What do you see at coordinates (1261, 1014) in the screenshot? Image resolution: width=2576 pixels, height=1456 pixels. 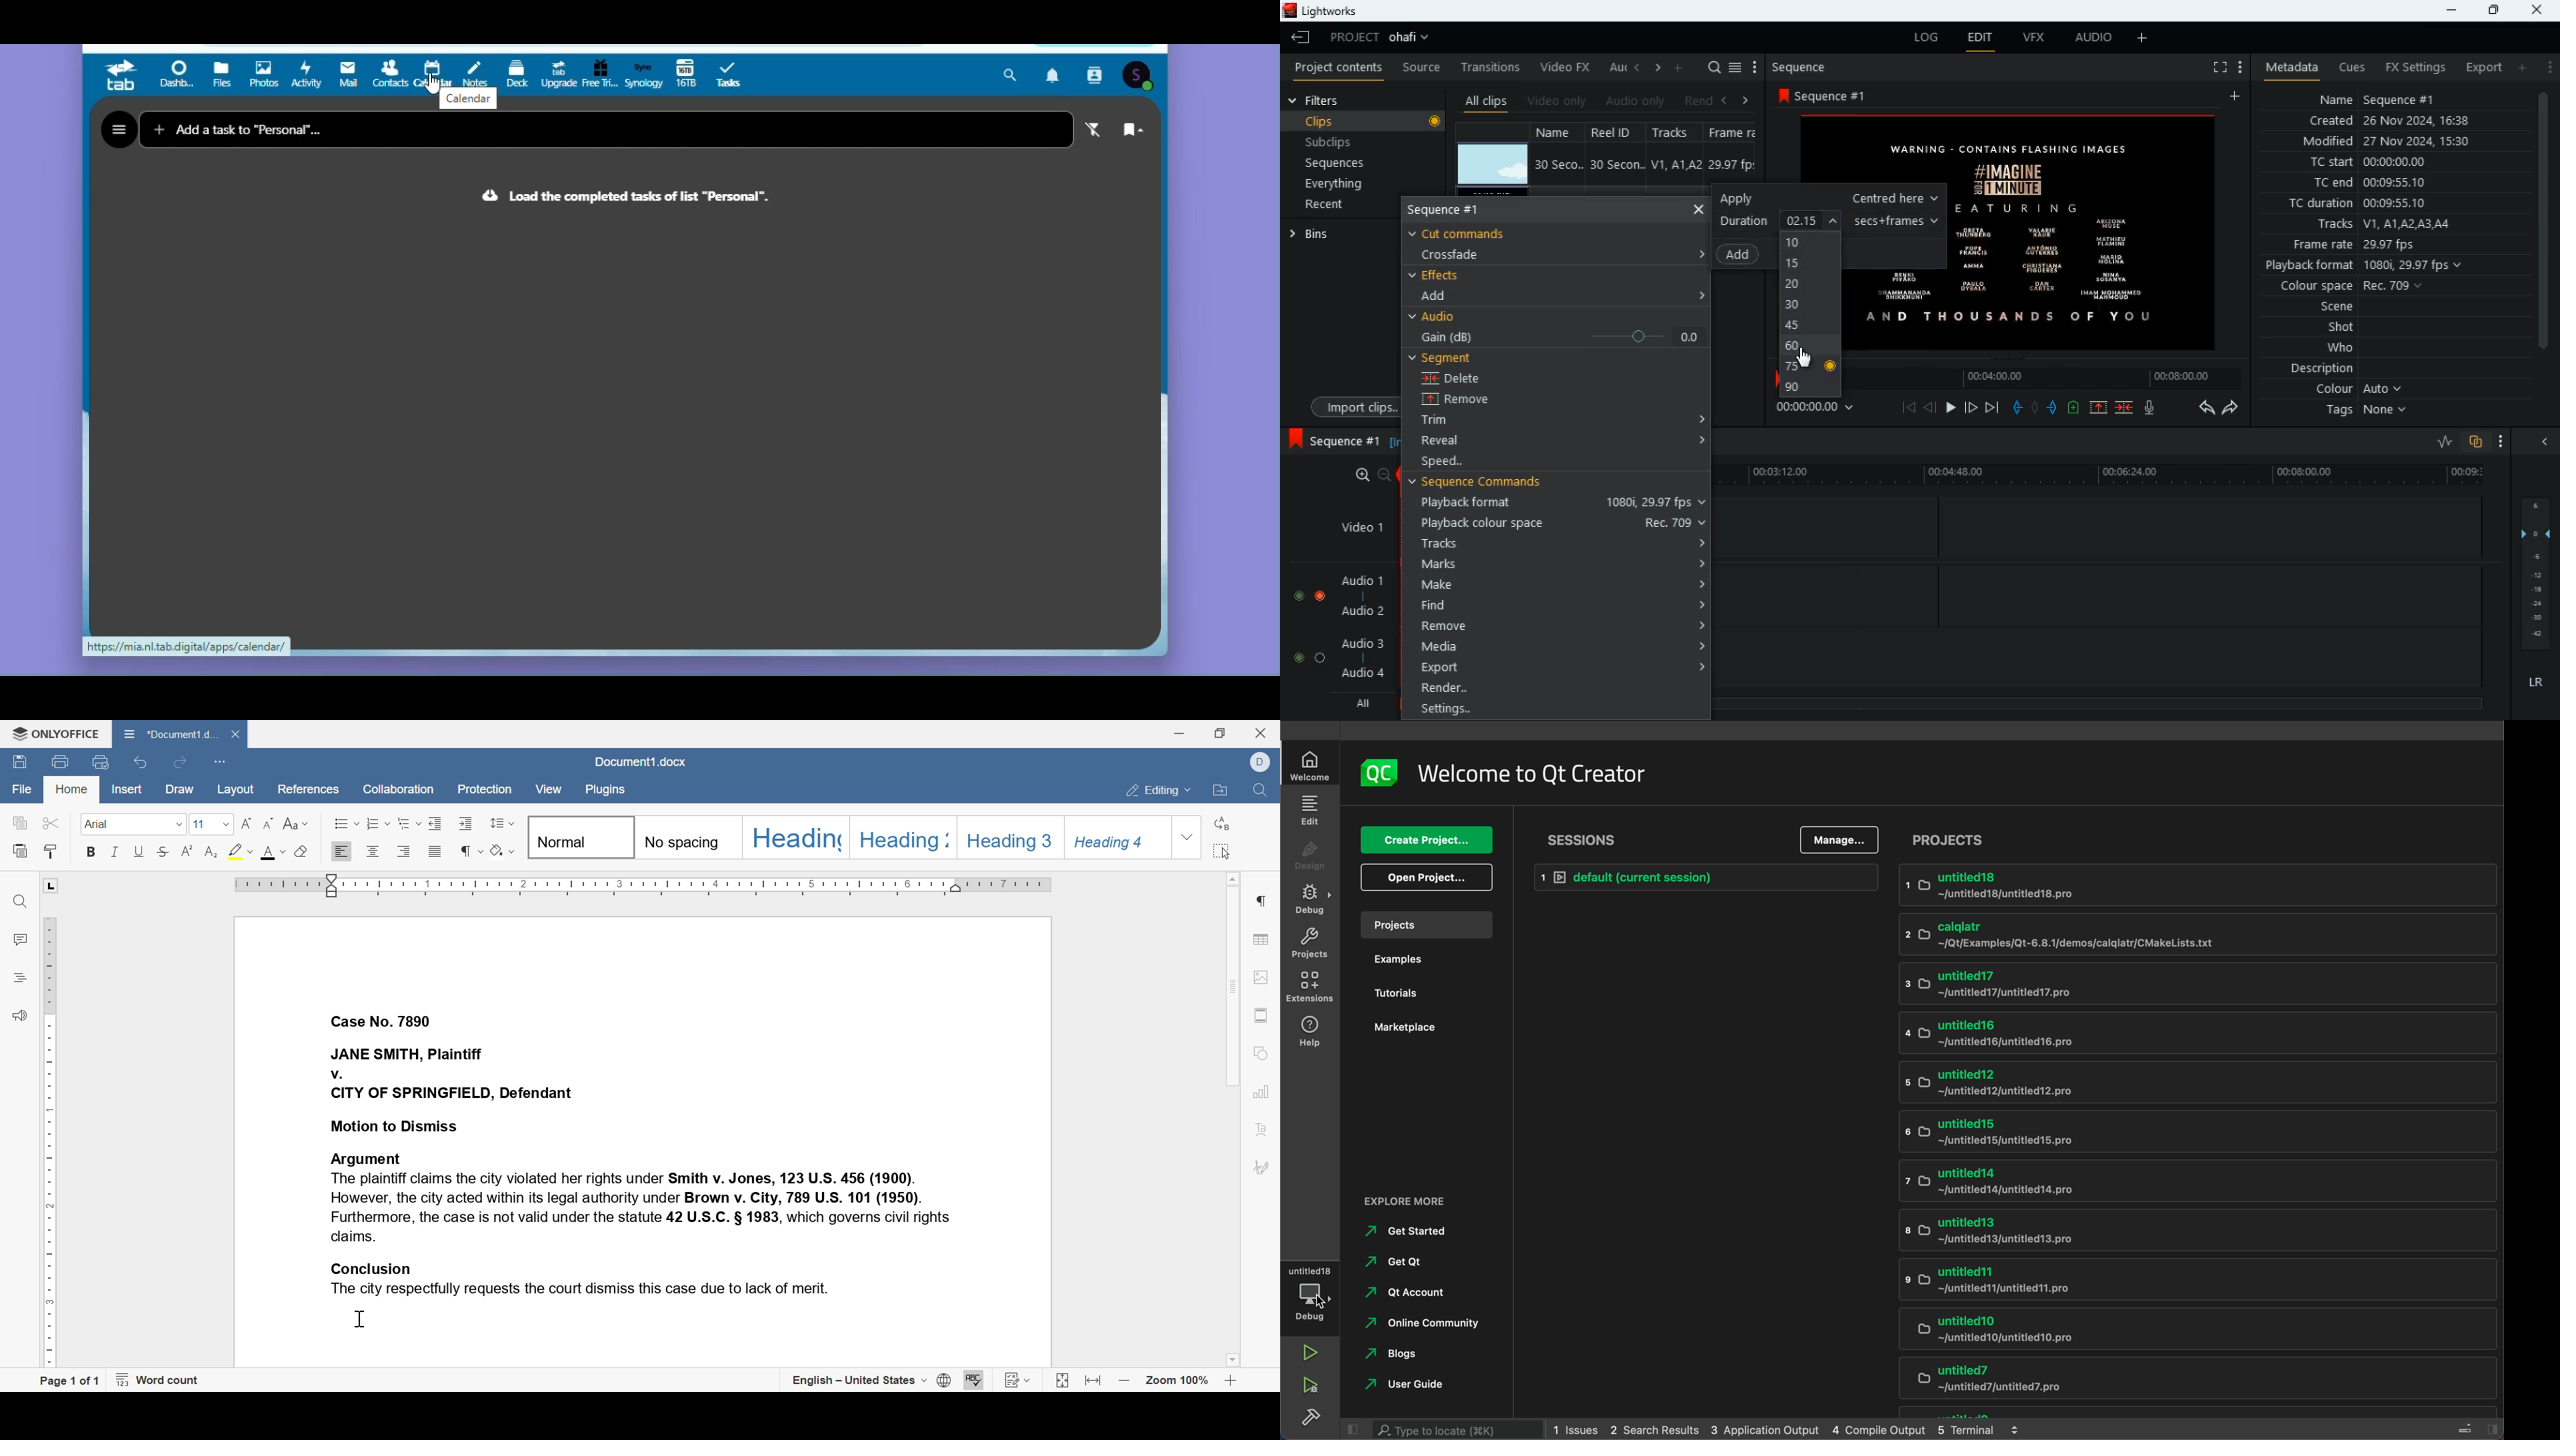 I see `header & footer settings` at bounding box center [1261, 1014].